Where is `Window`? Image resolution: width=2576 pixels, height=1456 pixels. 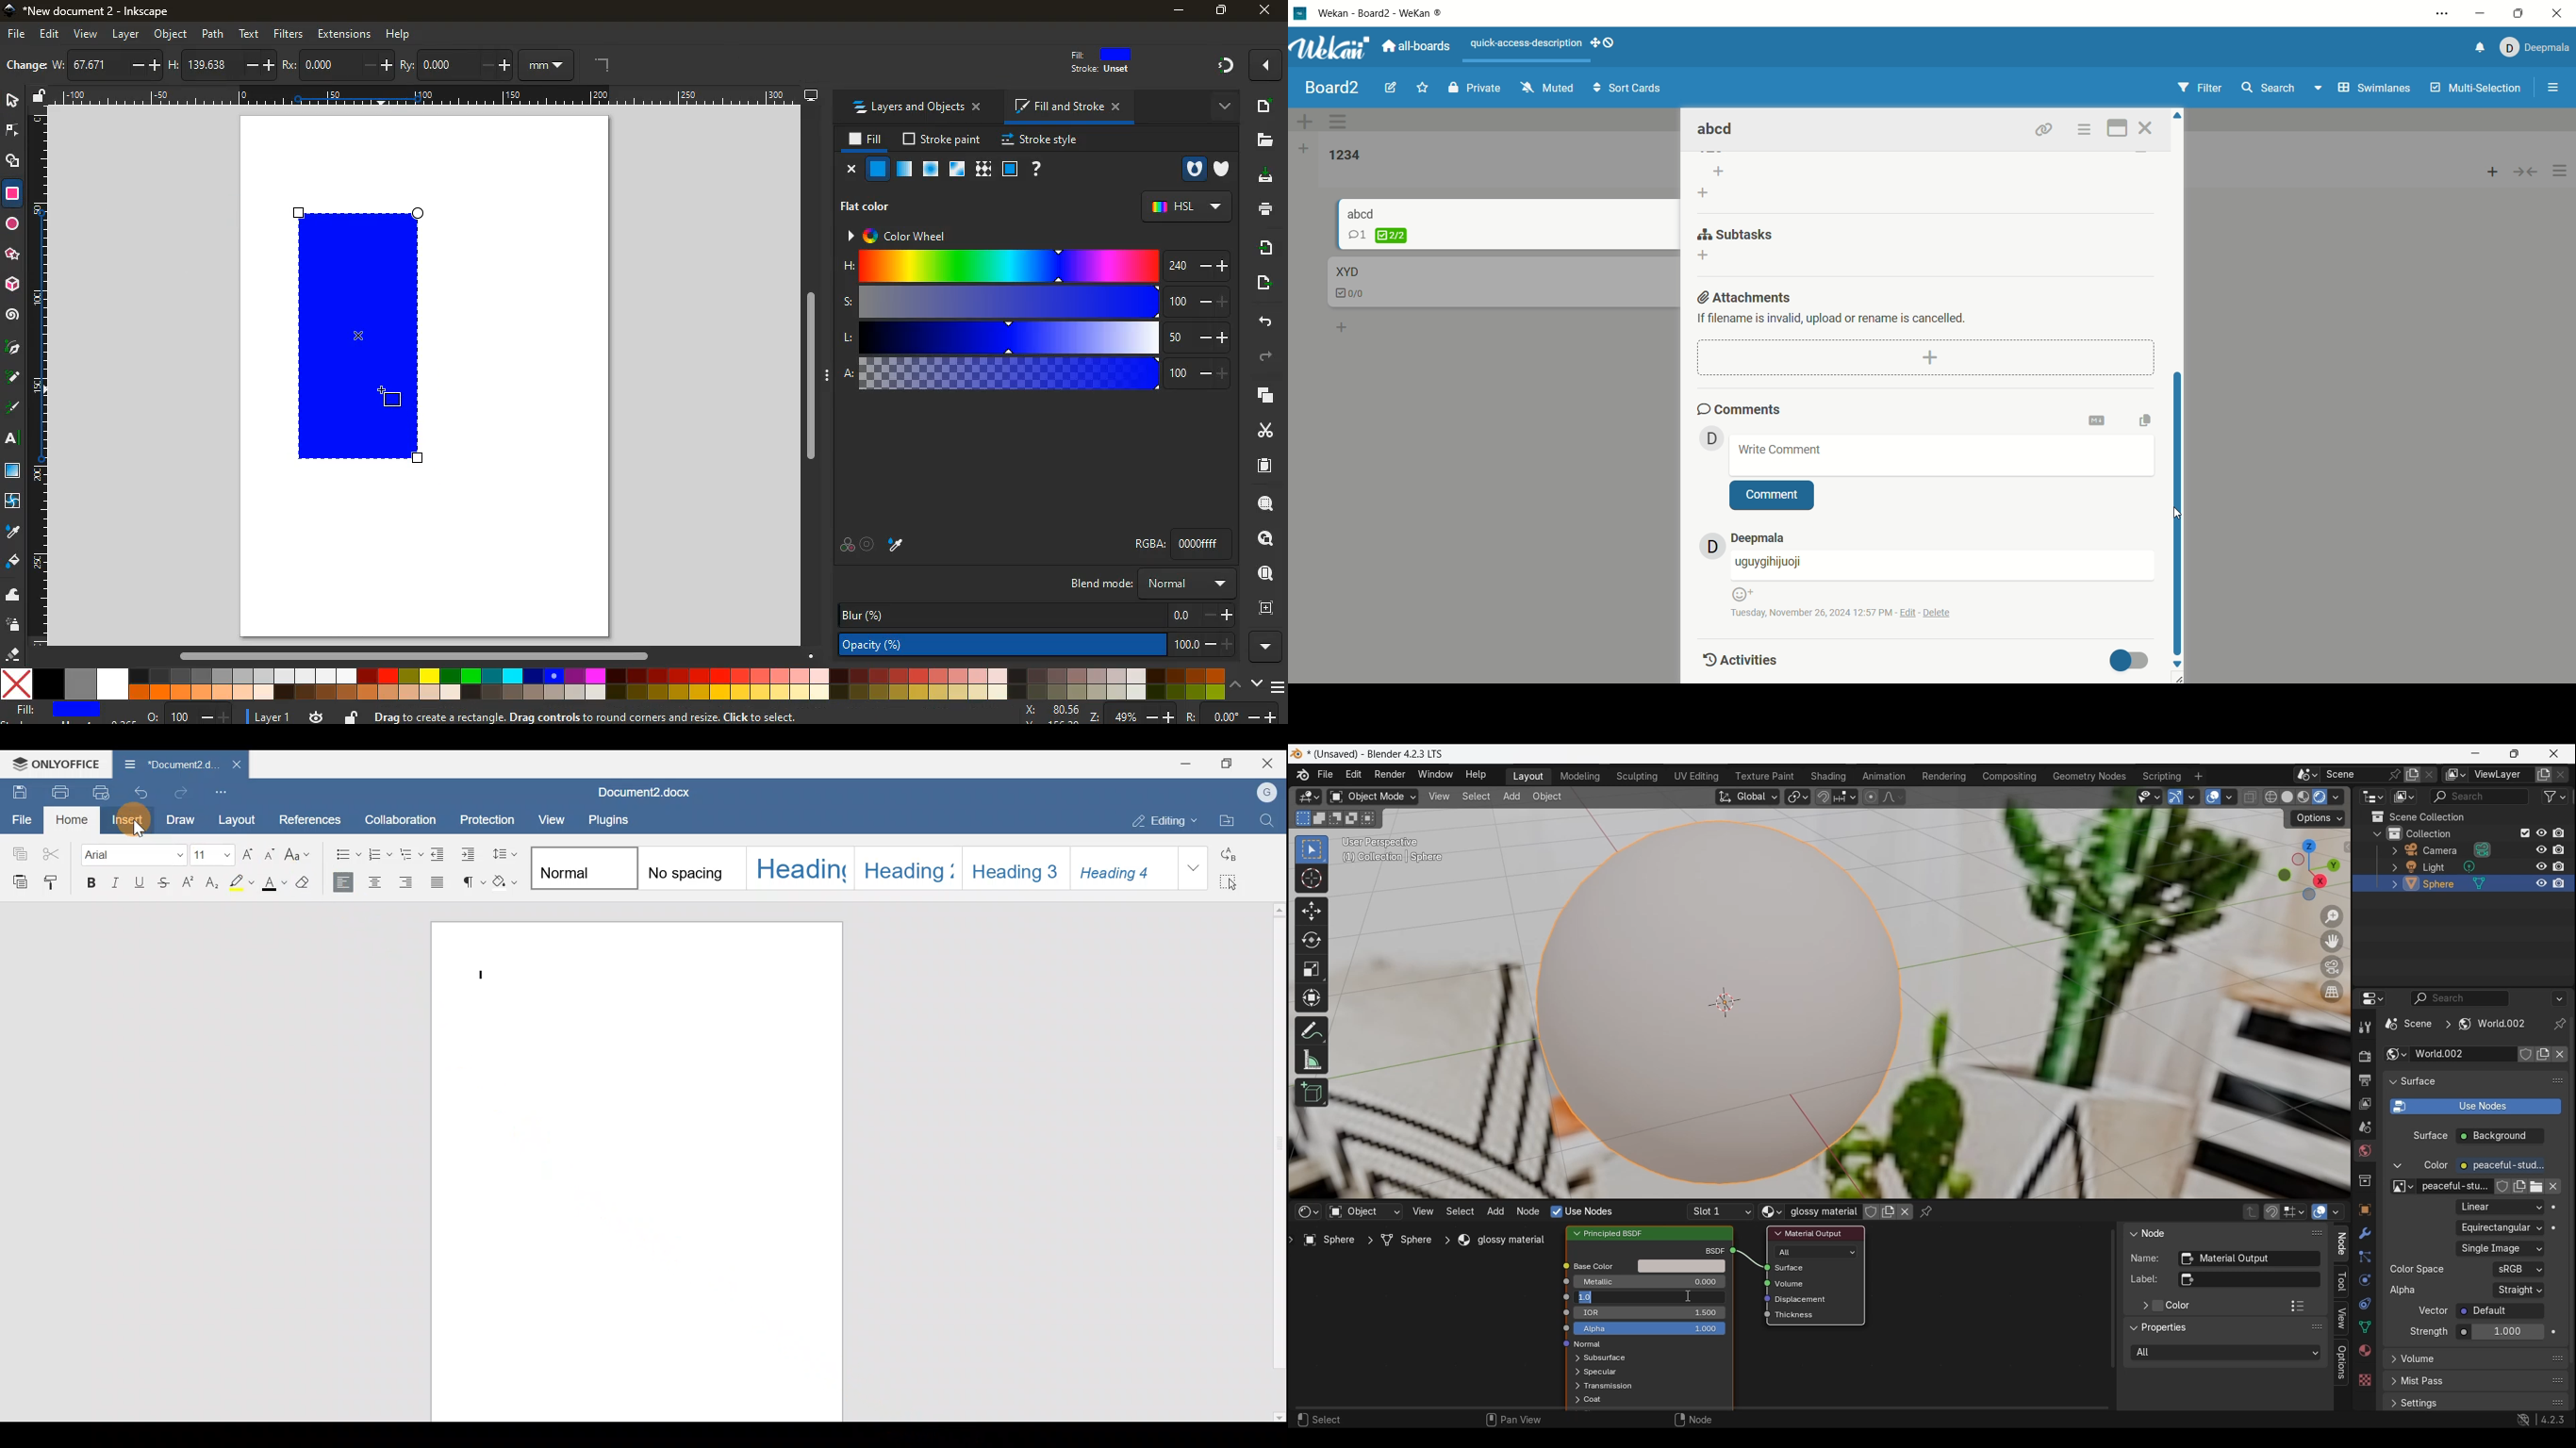
Window is located at coordinates (1435, 775).